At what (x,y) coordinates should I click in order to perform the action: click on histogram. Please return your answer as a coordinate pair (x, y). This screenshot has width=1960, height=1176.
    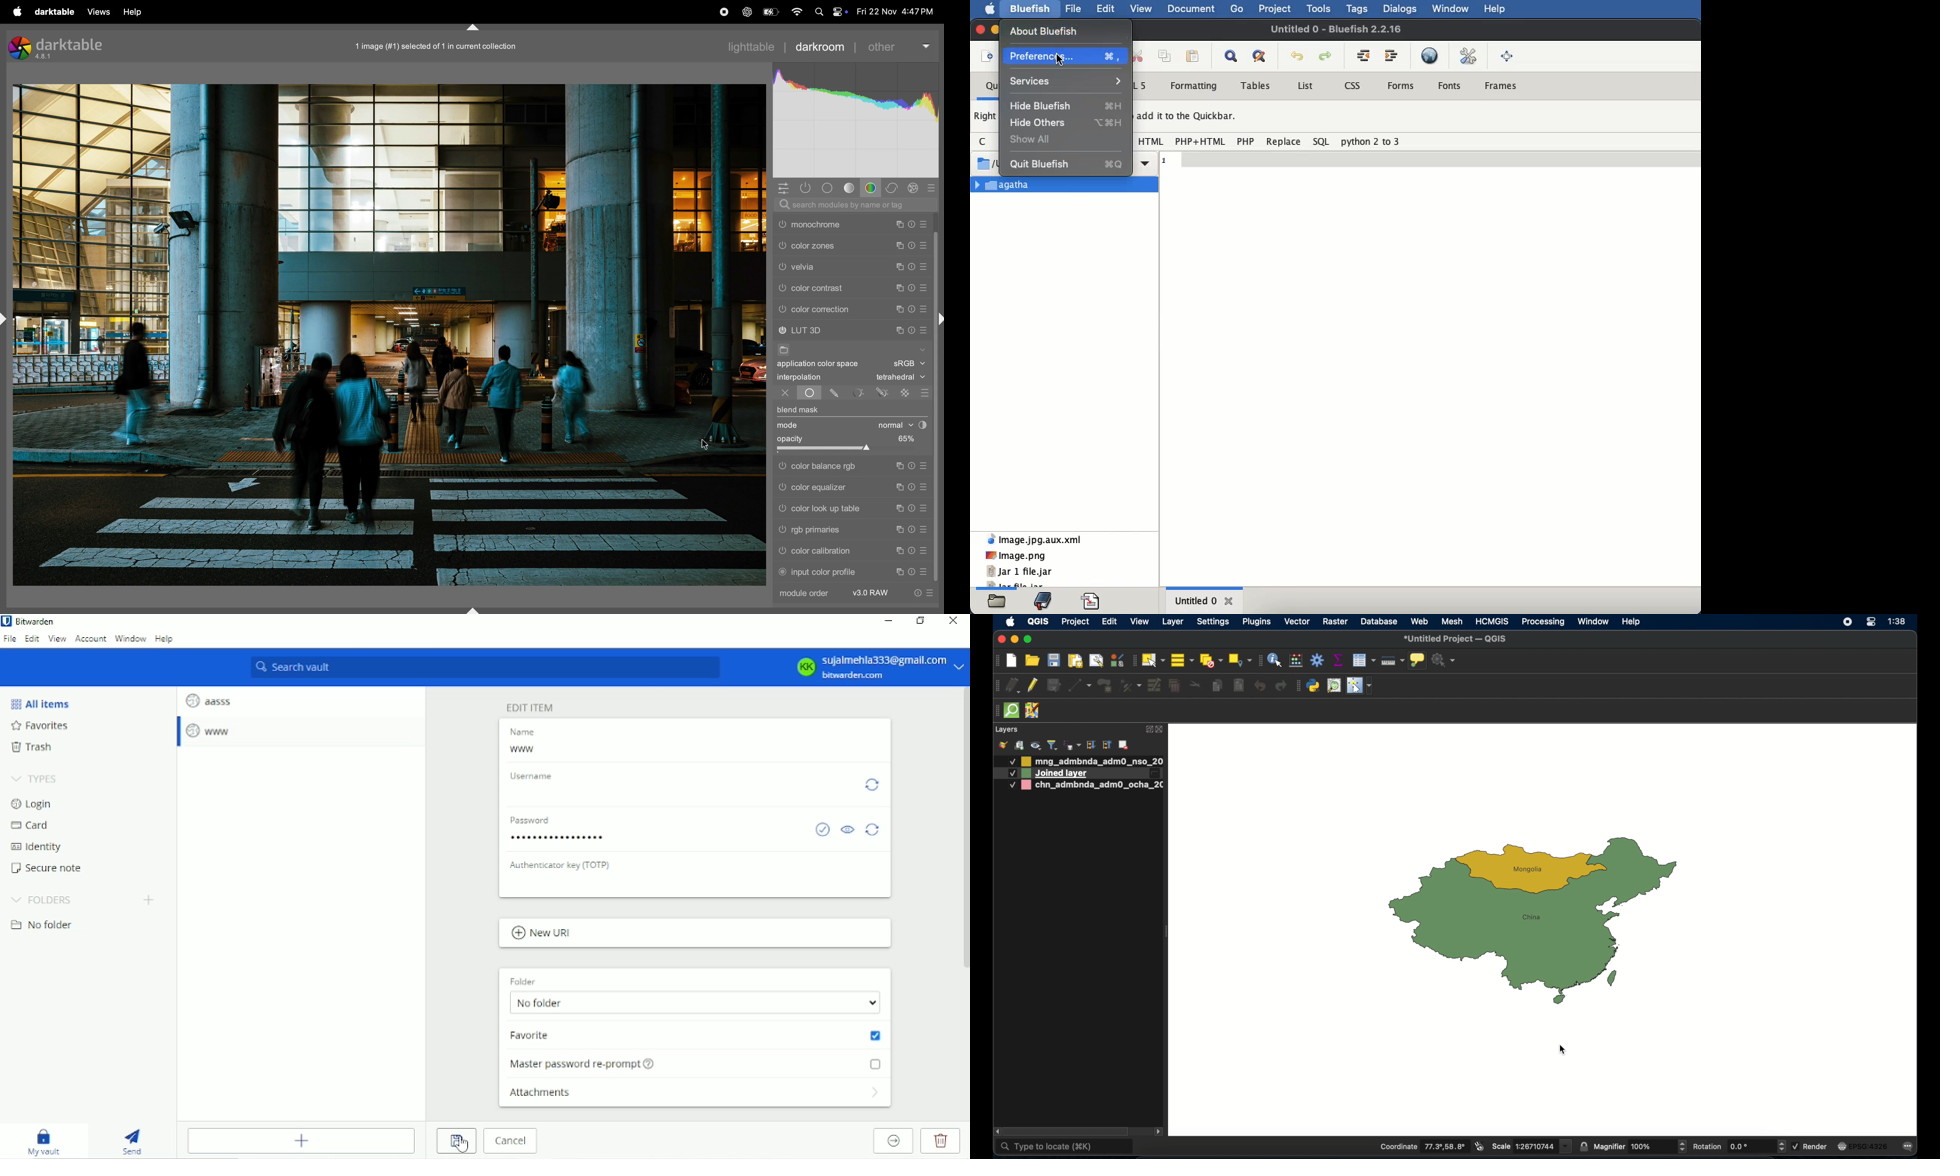
    Looking at the image, I should click on (857, 118).